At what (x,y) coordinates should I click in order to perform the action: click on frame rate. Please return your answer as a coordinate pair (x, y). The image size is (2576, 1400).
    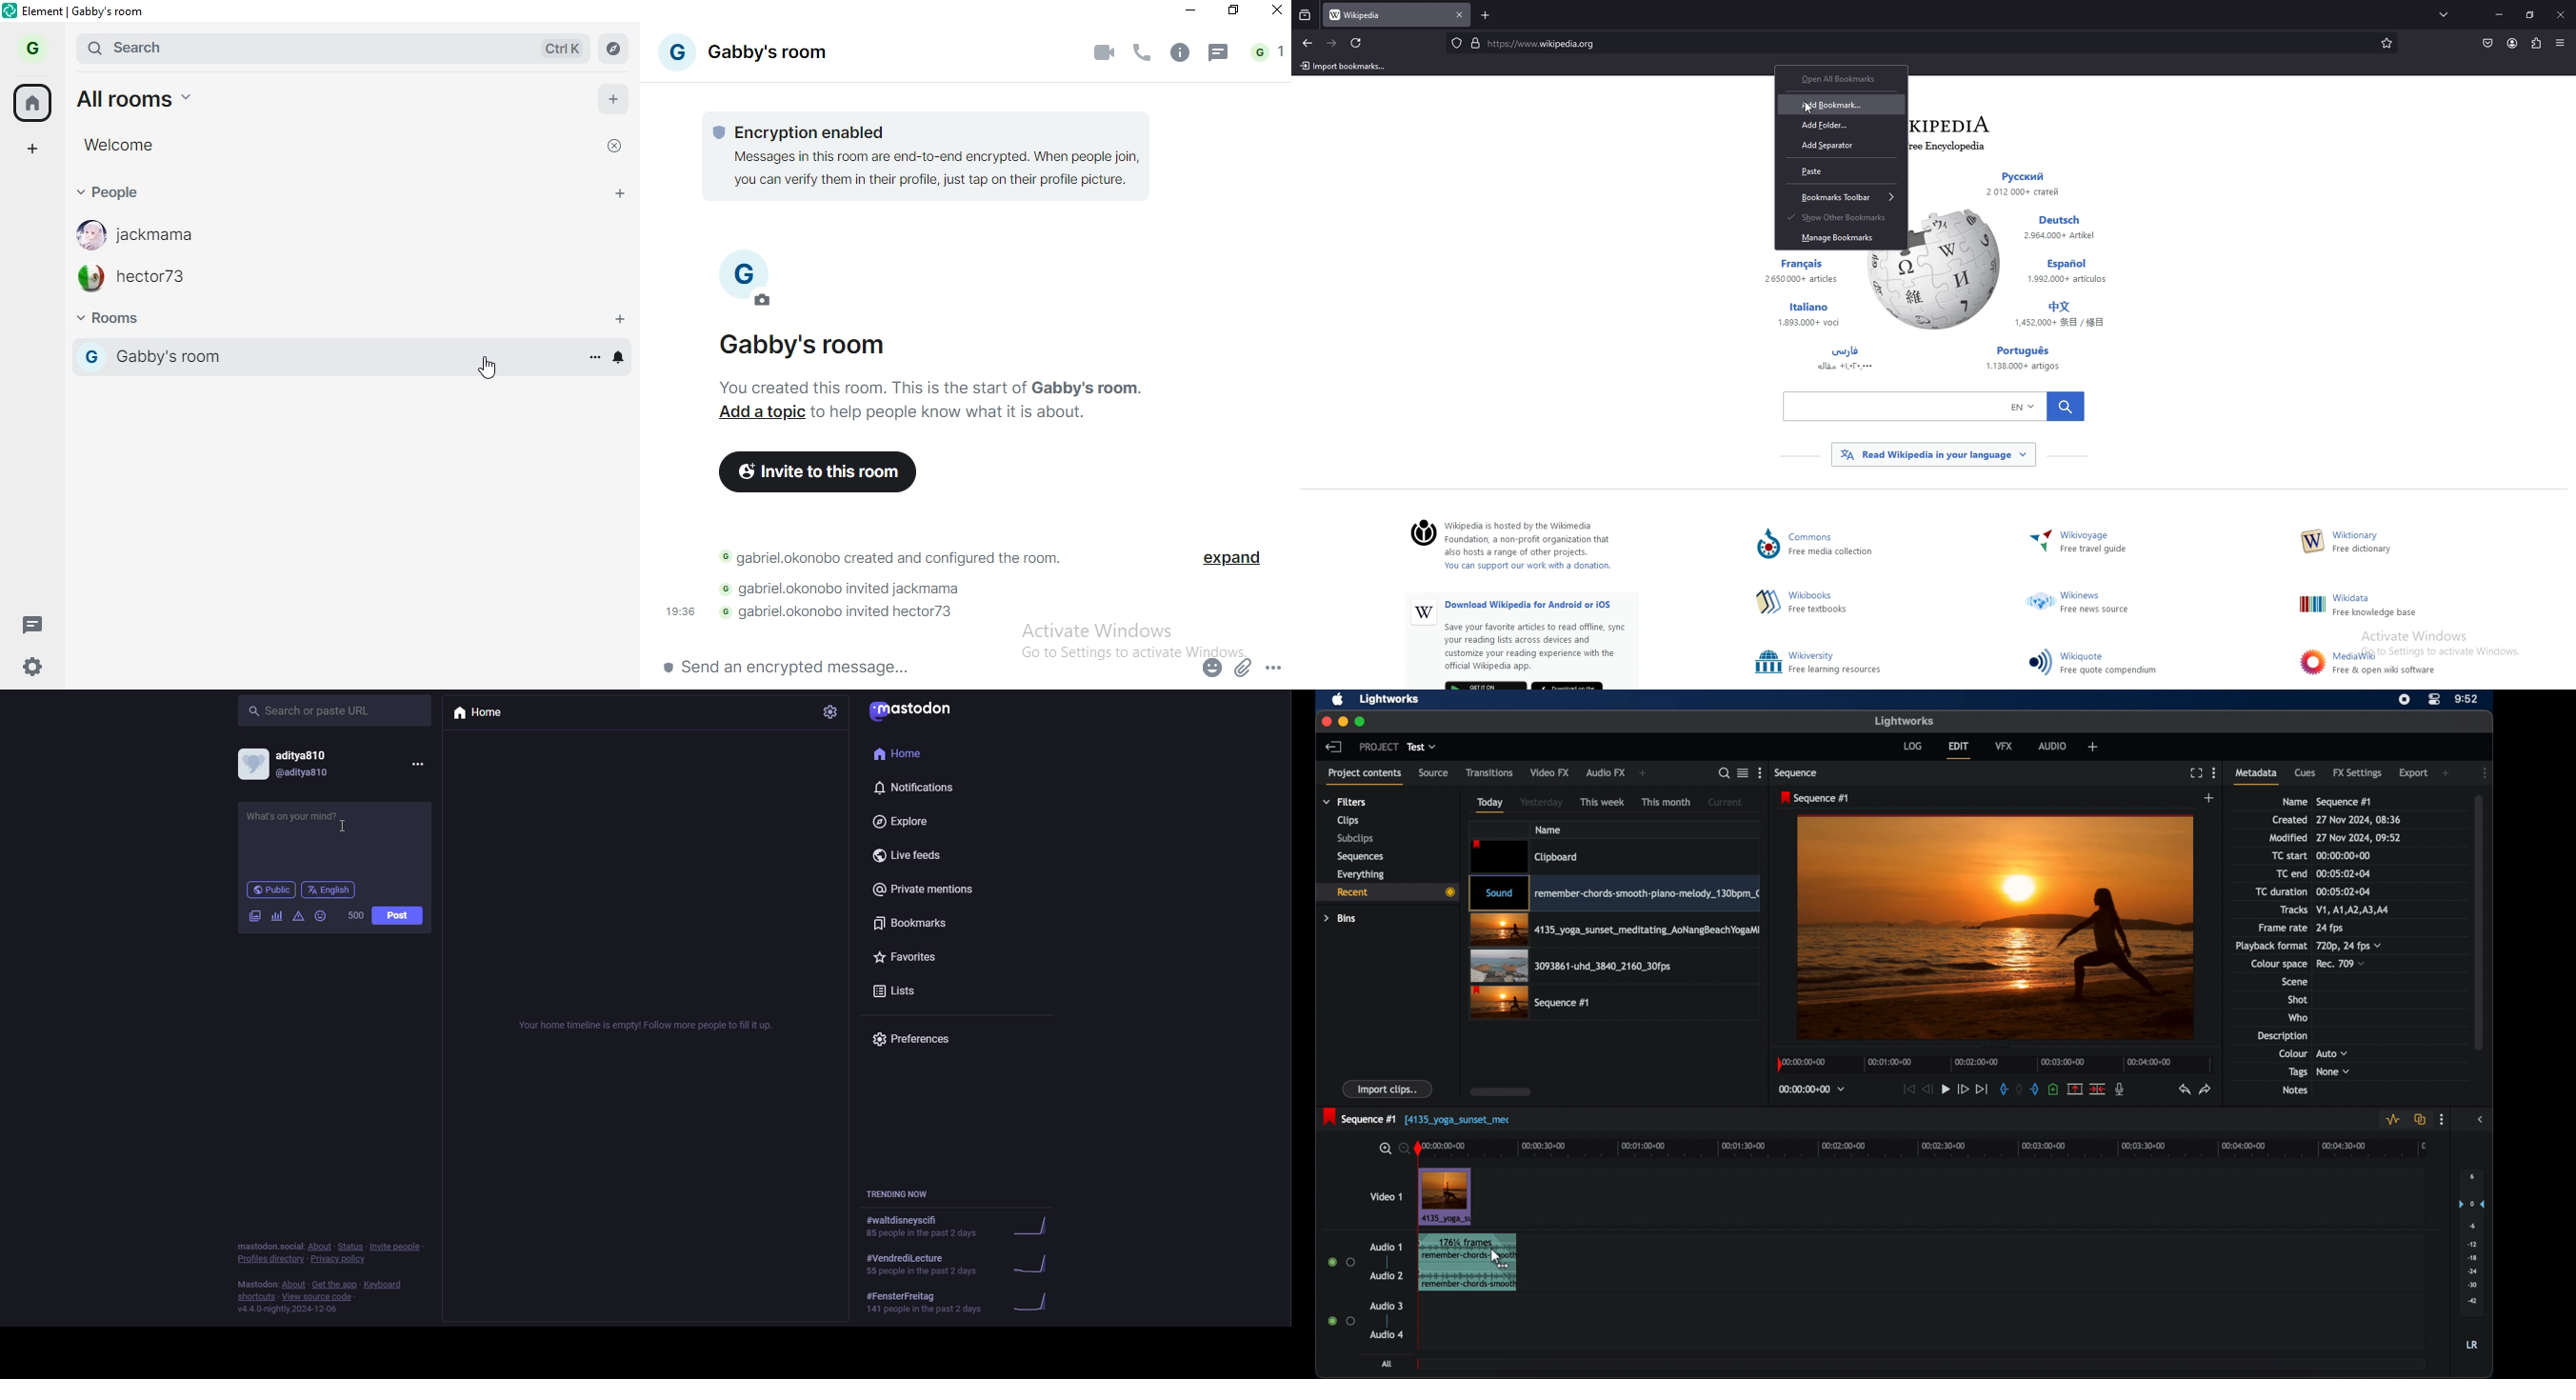
    Looking at the image, I should click on (2281, 928).